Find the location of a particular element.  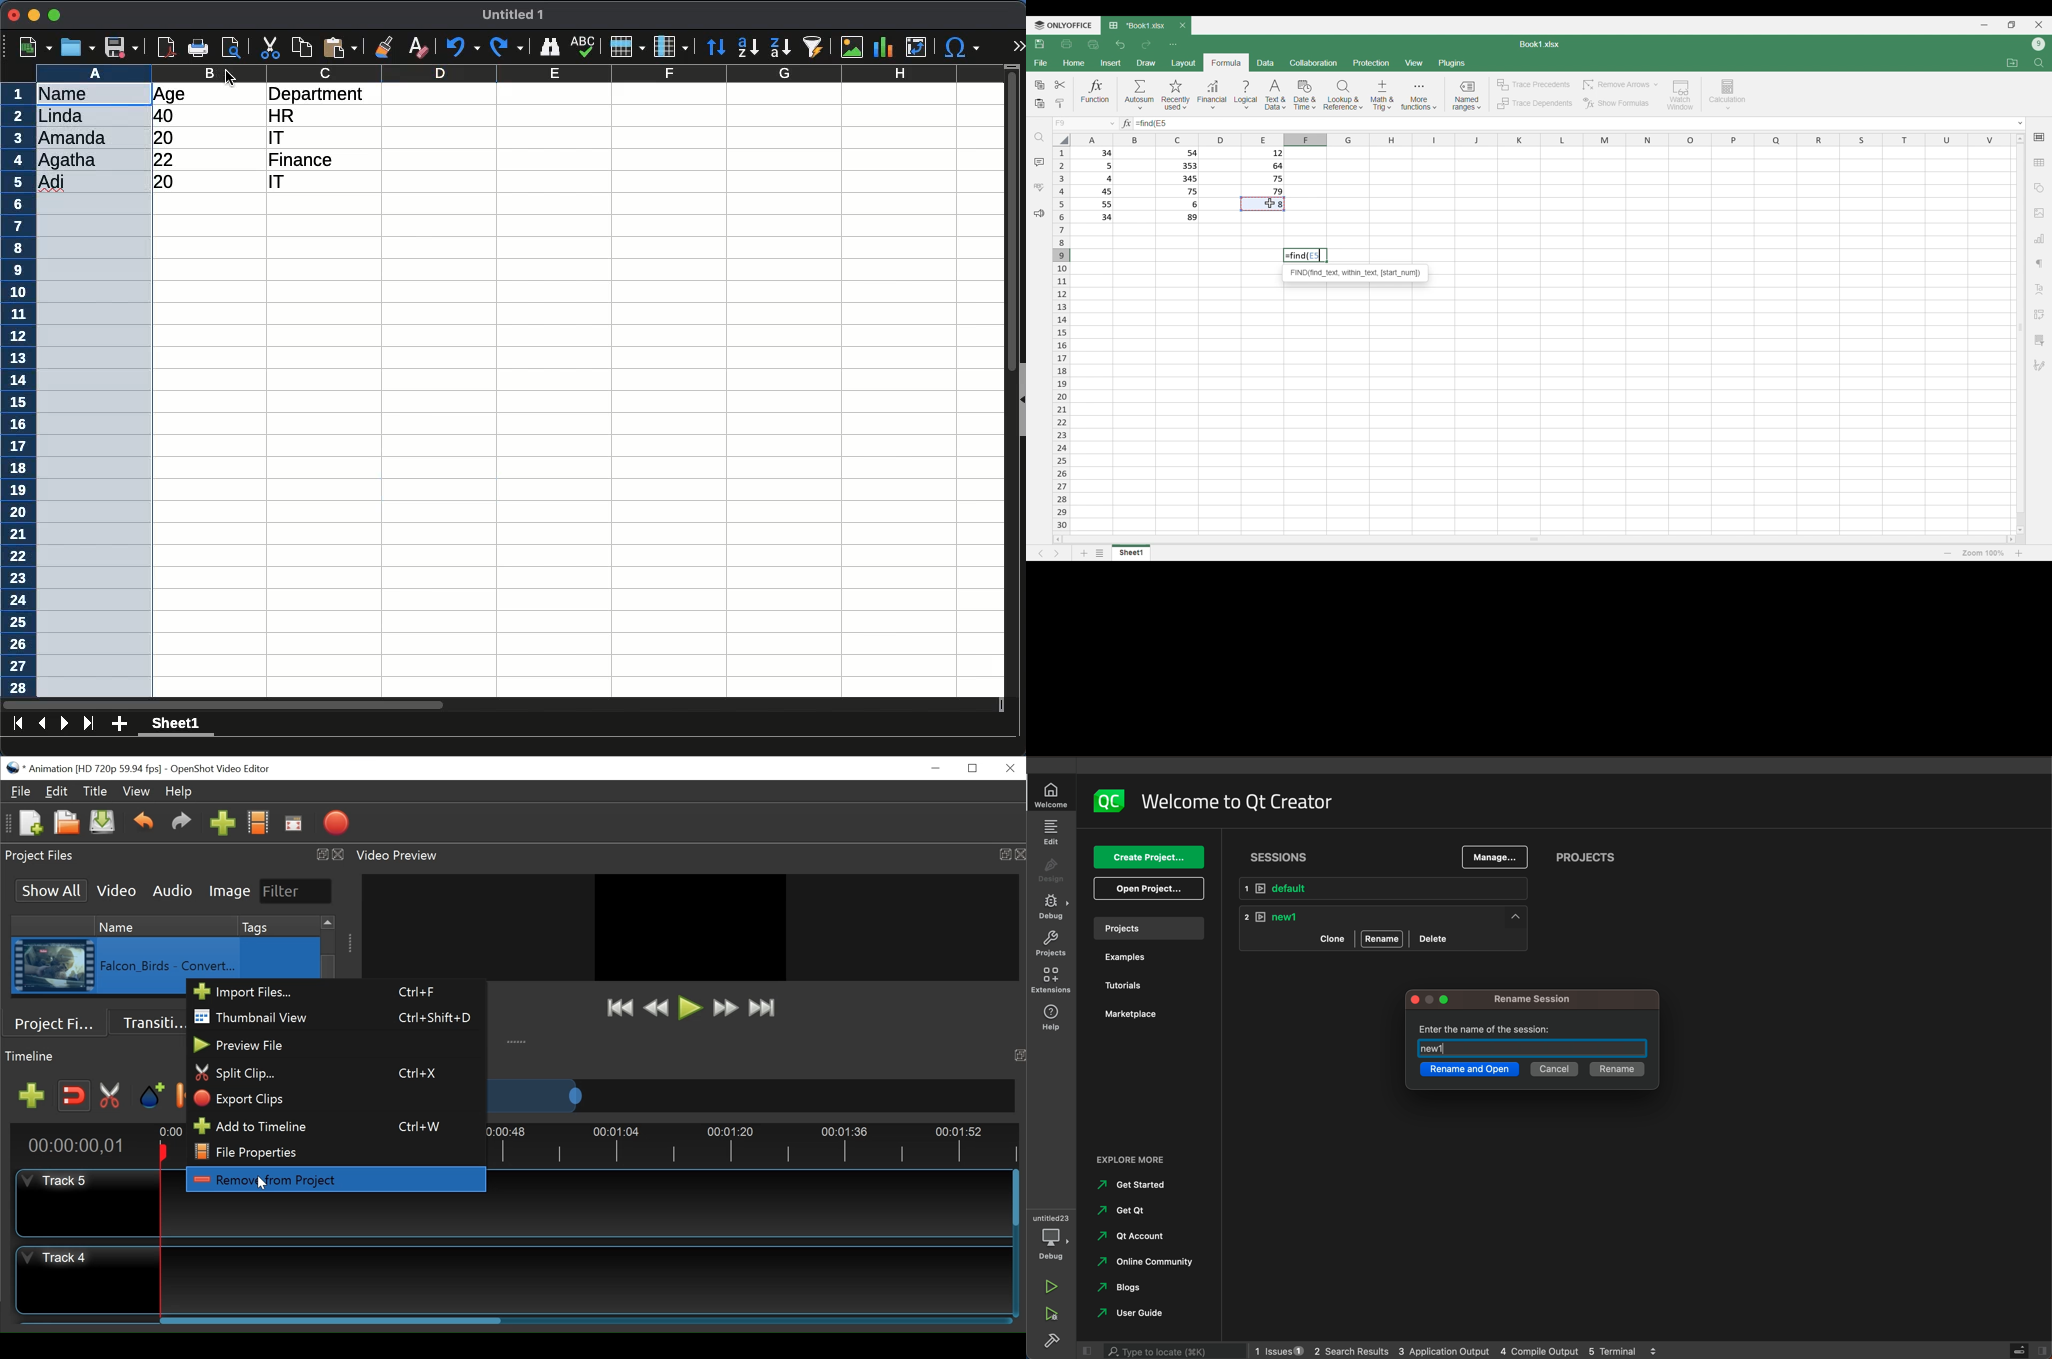

Clone formatting is located at coordinates (1059, 104).